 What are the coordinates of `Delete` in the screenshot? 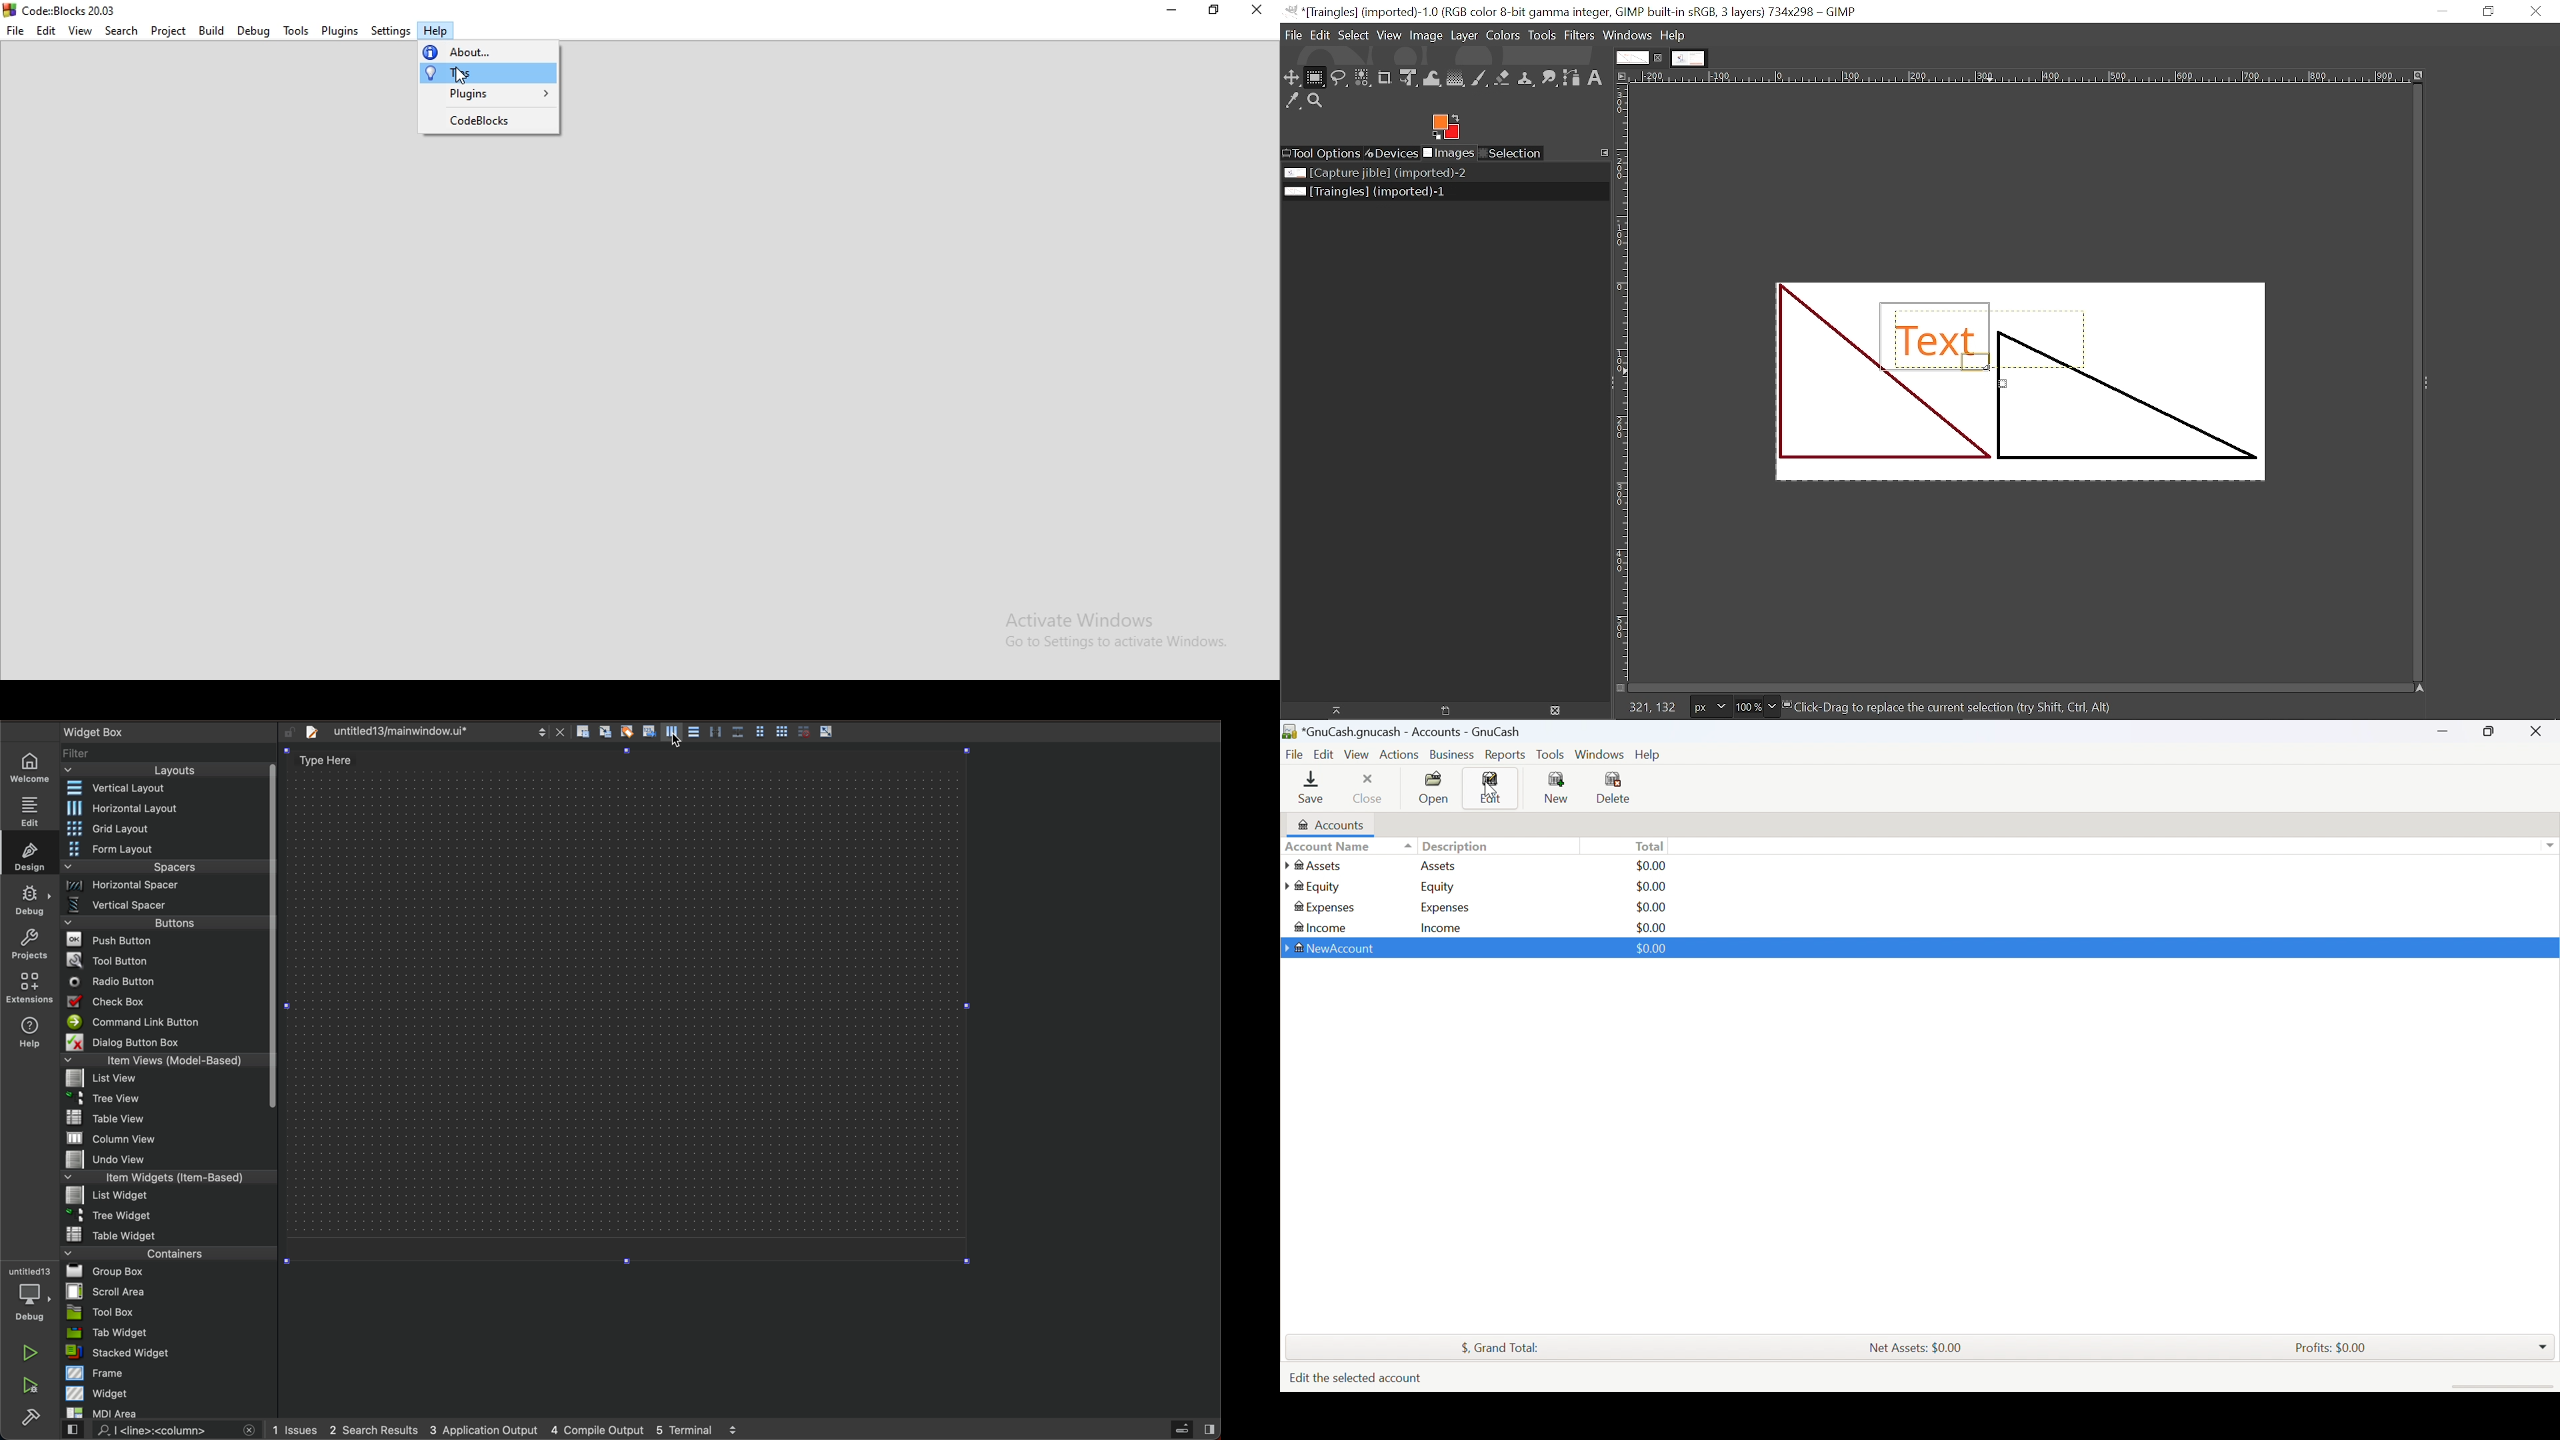 It's located at (1617, 789).